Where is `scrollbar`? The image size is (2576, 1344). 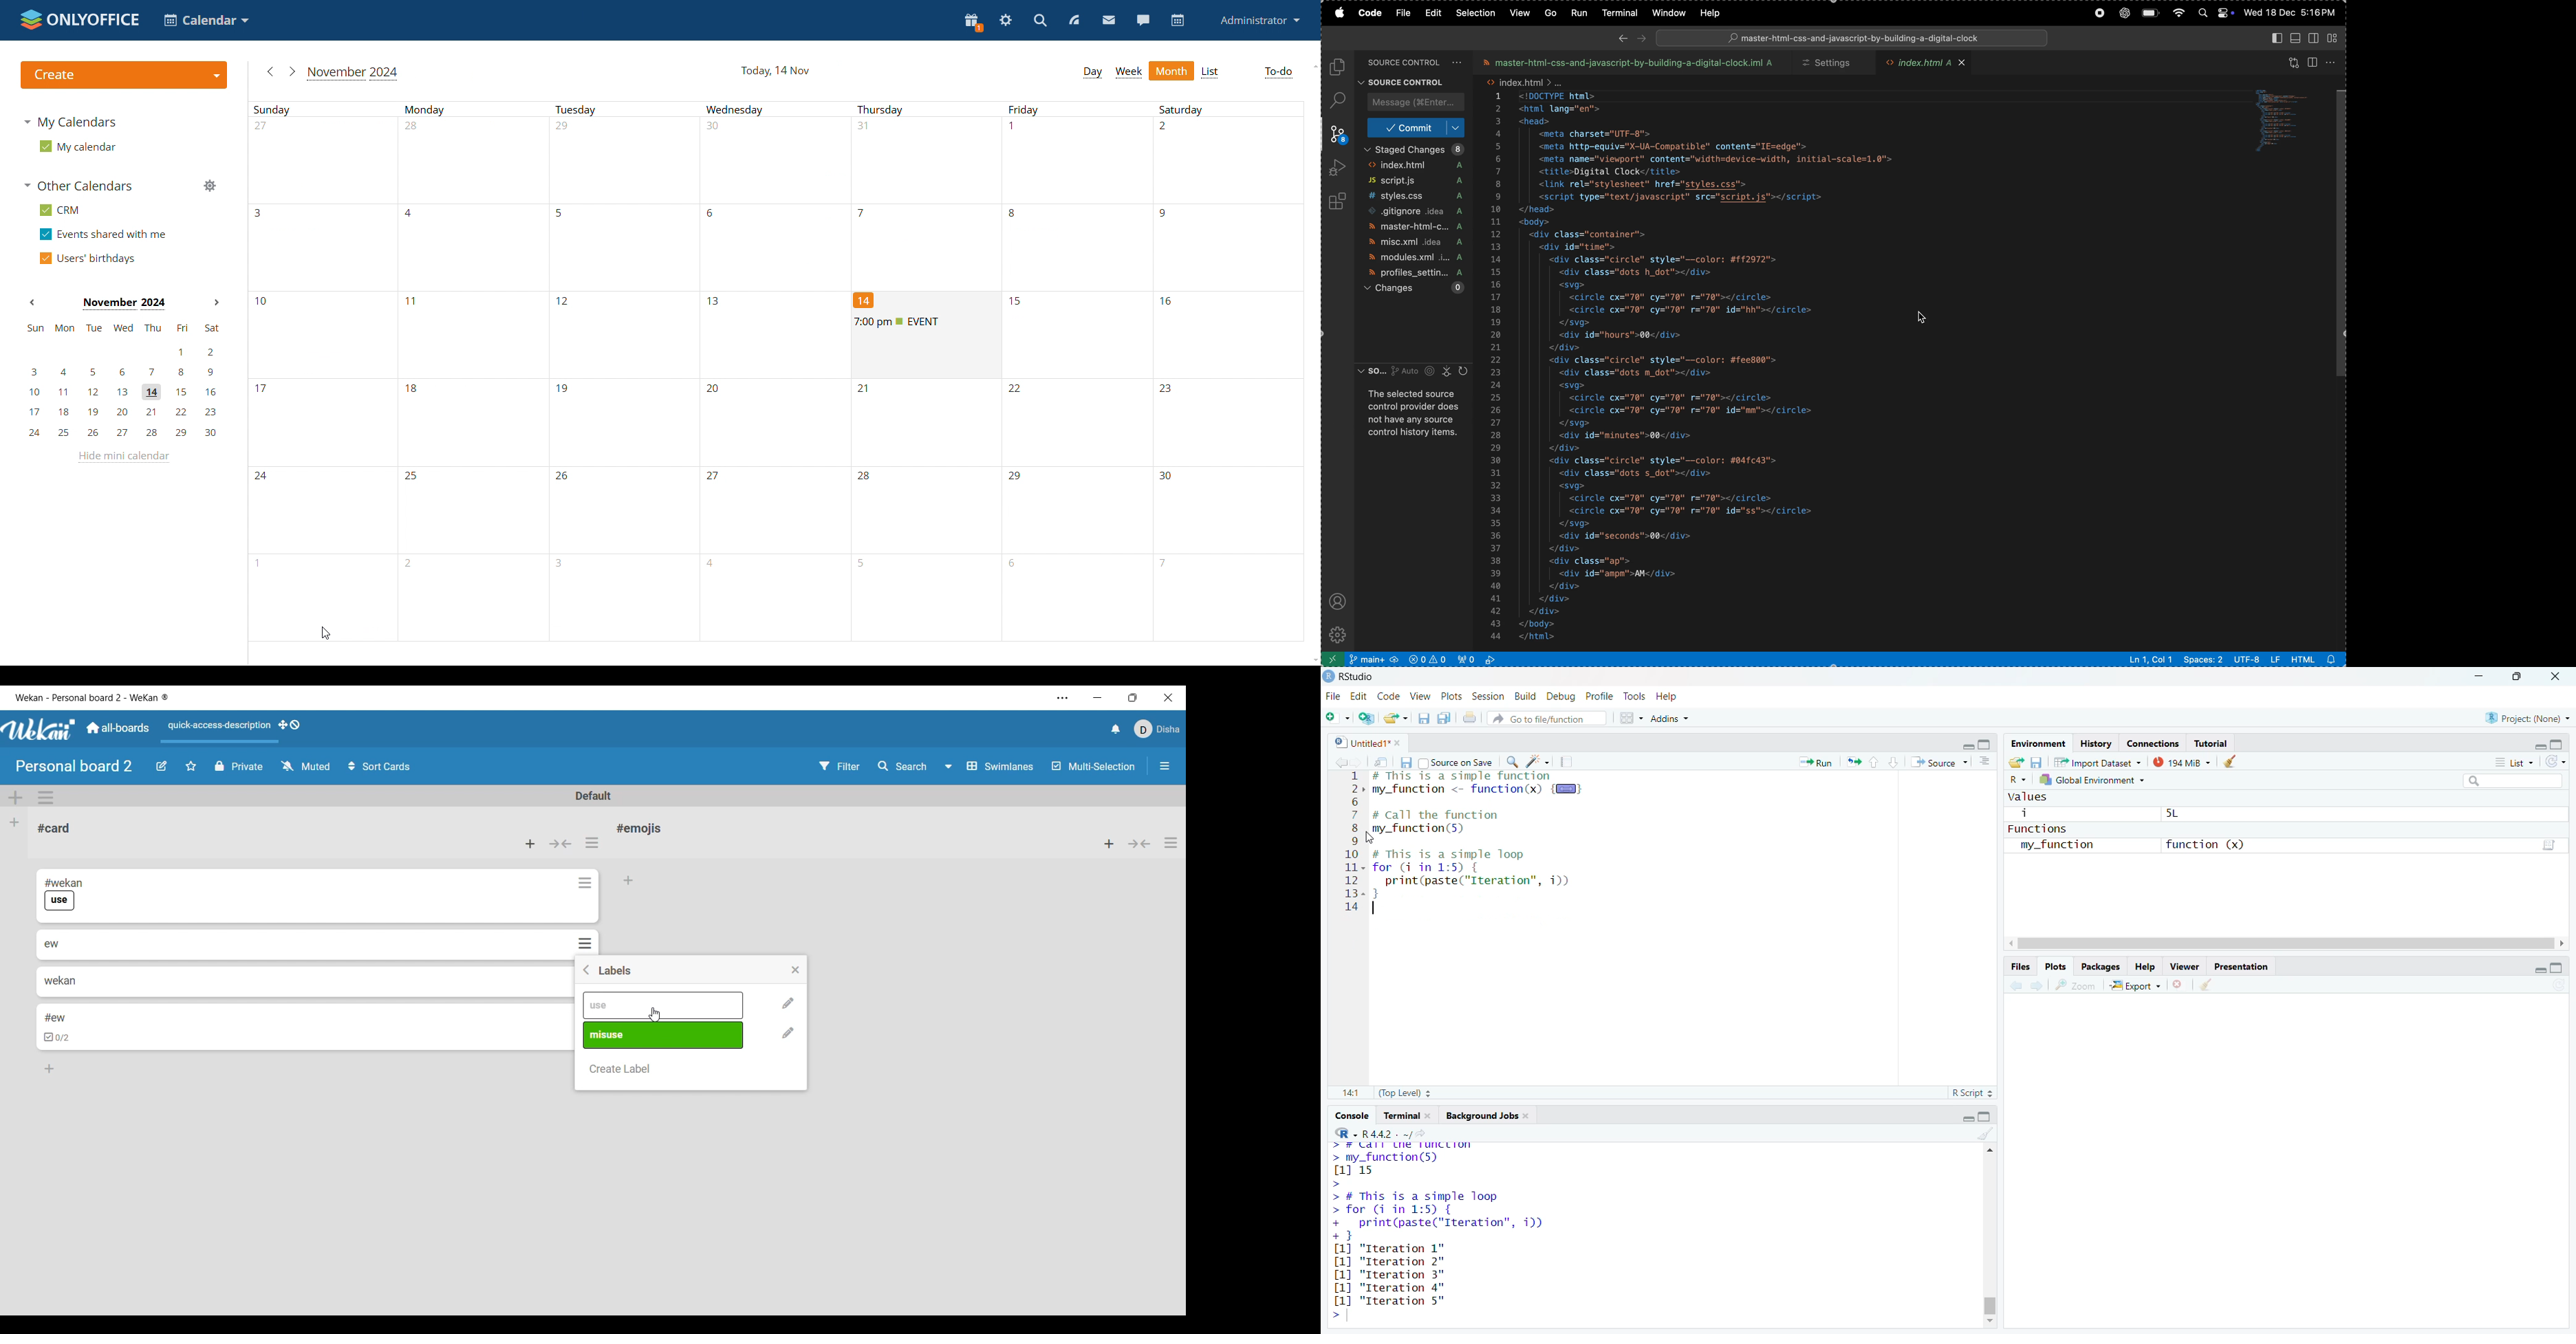
scrollbar is located at coordinates (2289, 944).